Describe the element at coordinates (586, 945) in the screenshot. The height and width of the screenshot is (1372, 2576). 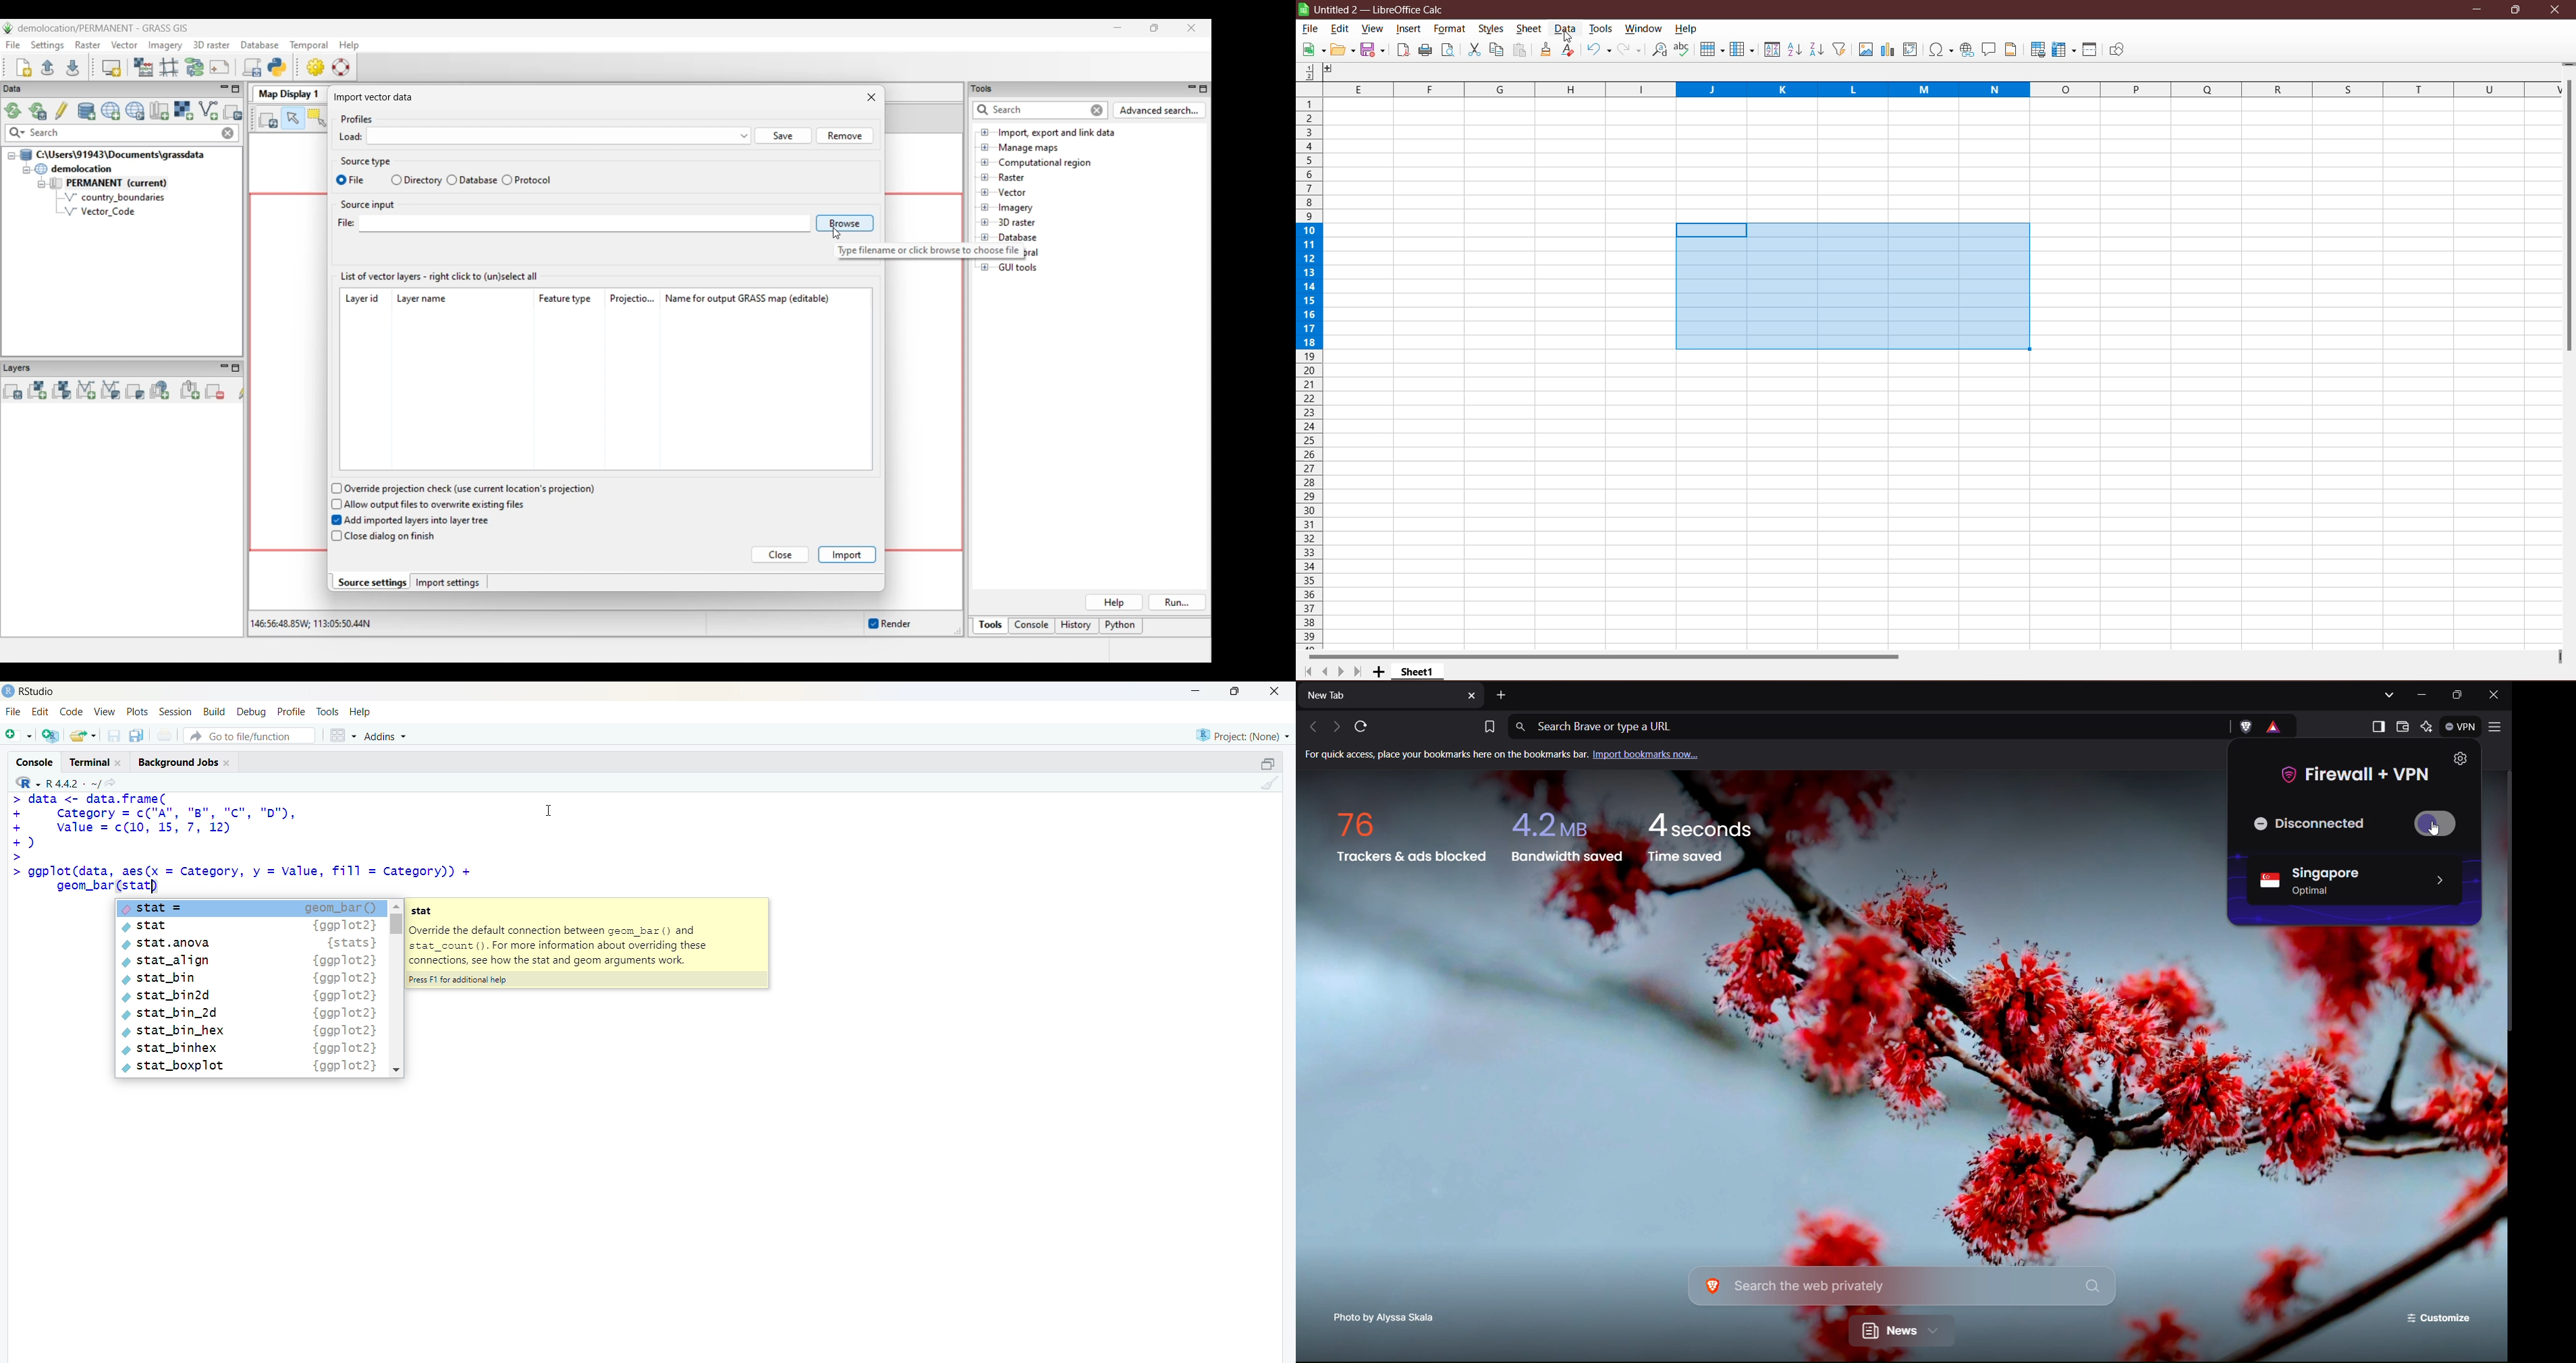
I see `suggested -- statOverride the default connection between geom ba () andstat_count (). For more information about overriding theseconnections, see how the stat and geom arguments work.Press £1 for additional help.` at that location.